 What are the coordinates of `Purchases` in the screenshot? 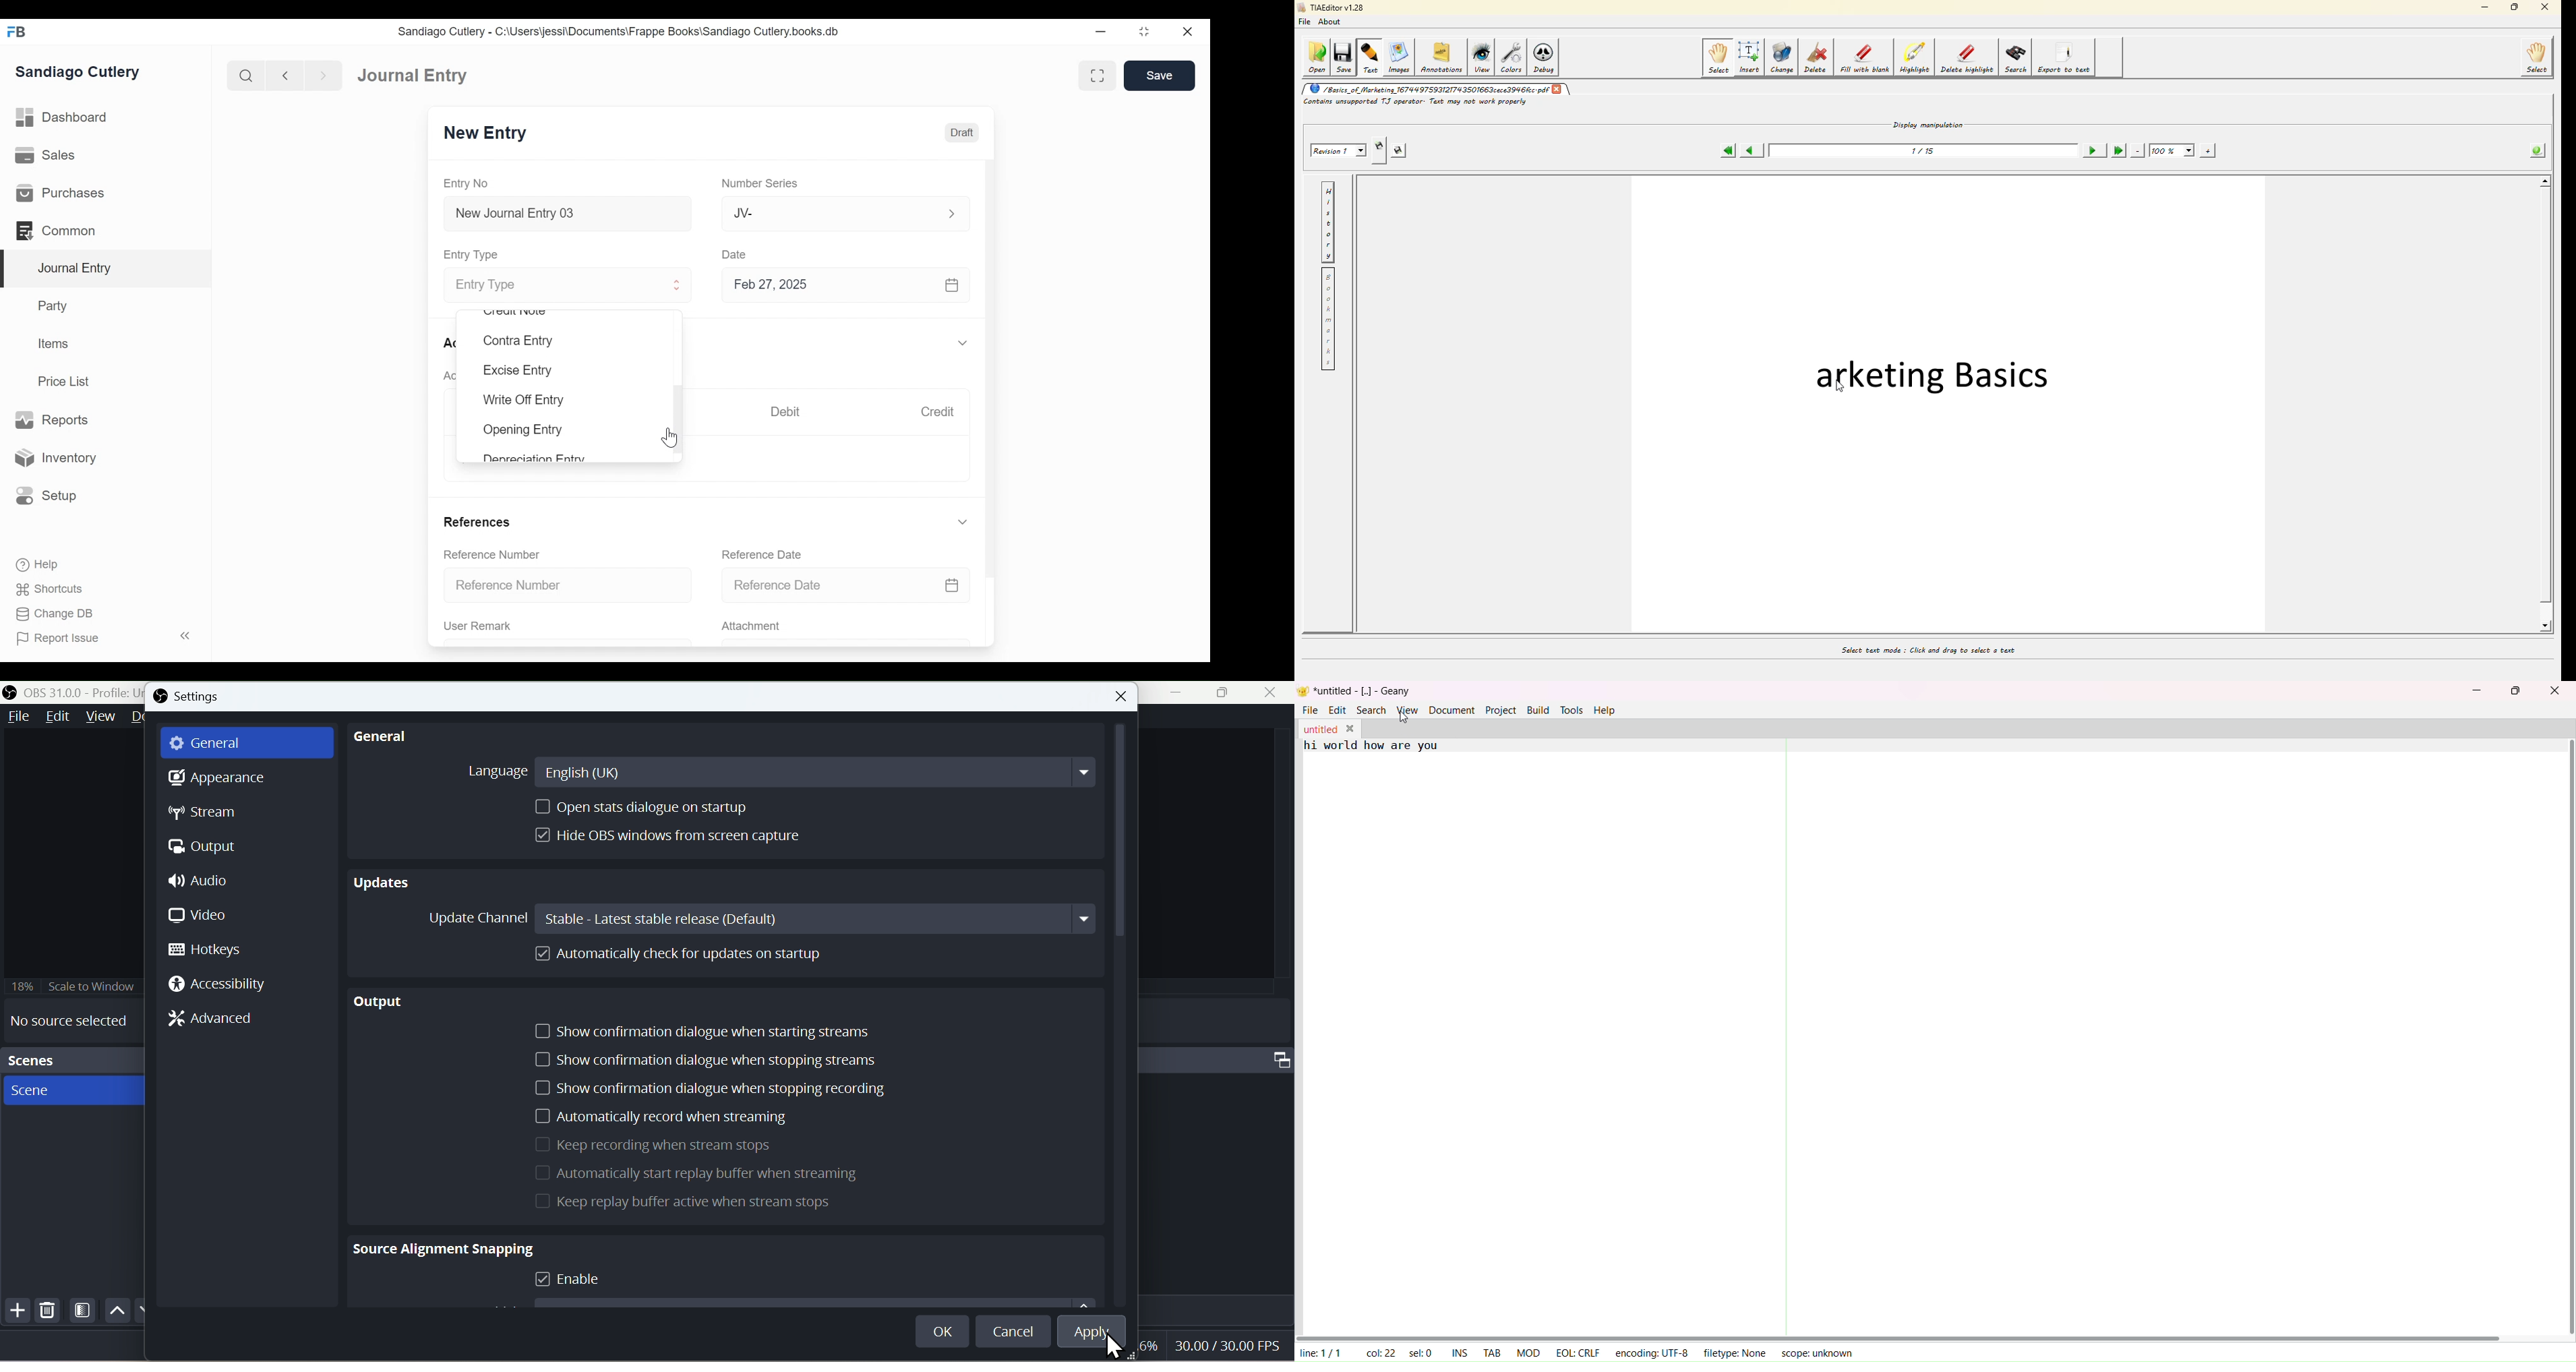 It's located at (62, 193).